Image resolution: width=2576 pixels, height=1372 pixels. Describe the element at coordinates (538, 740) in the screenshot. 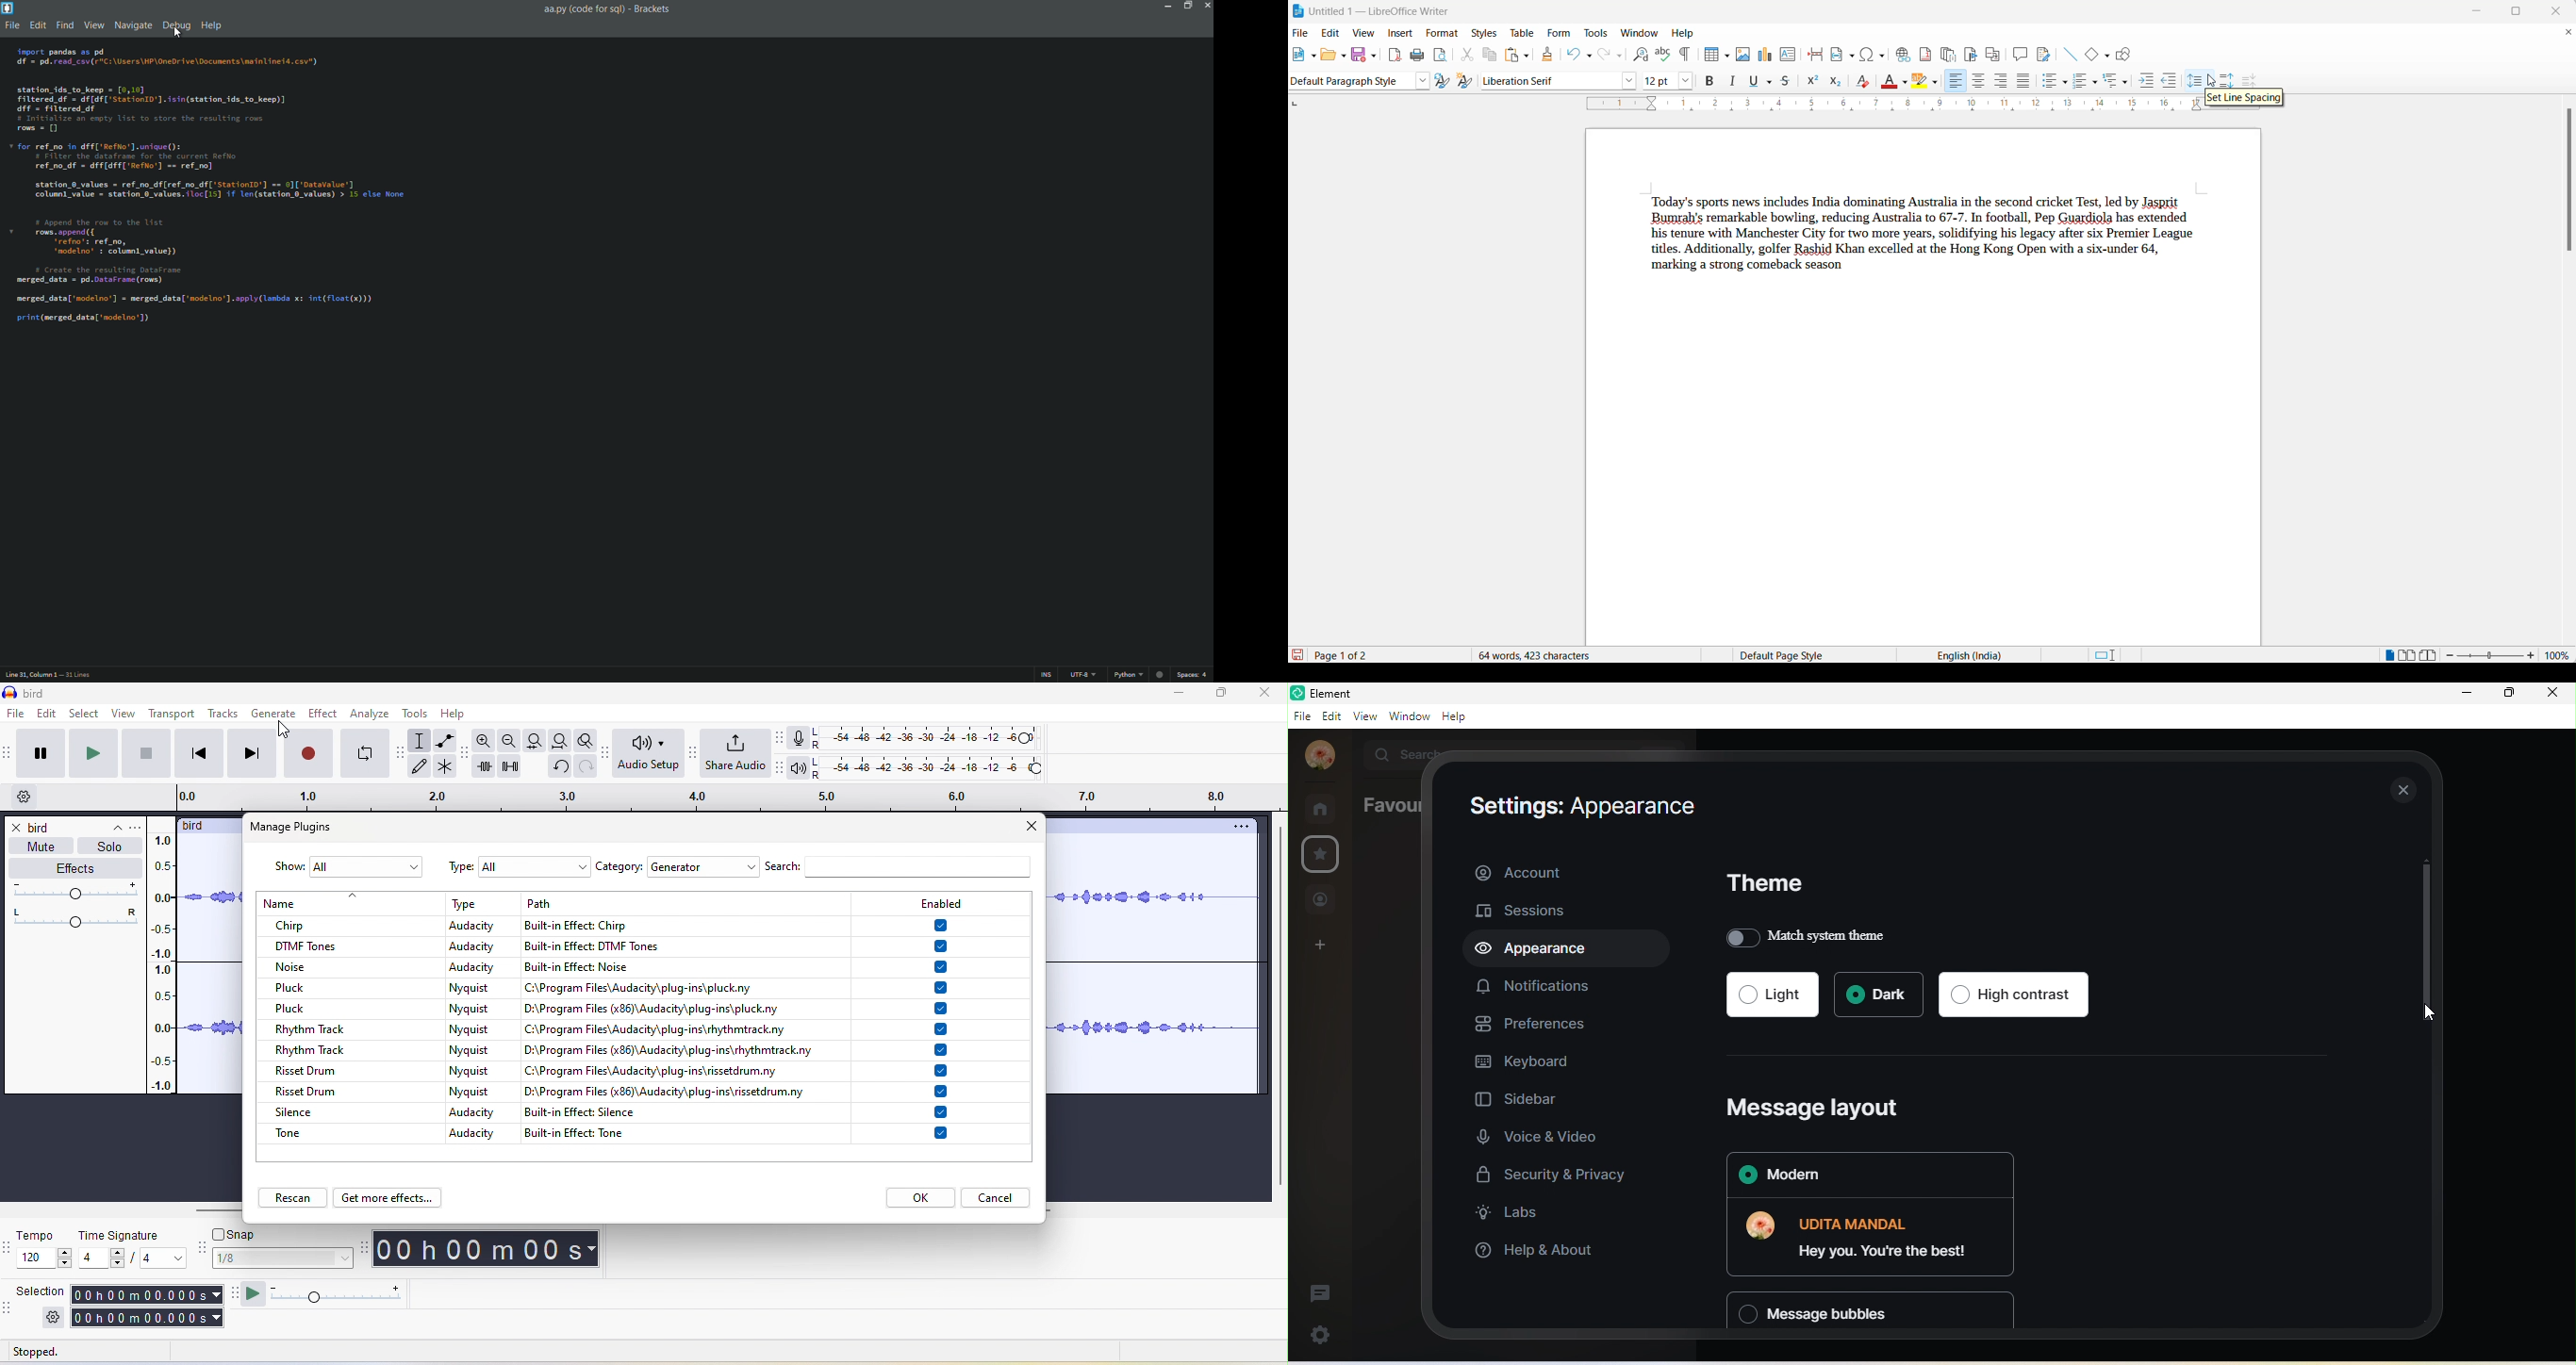

I see `fit selection to width` at that location.